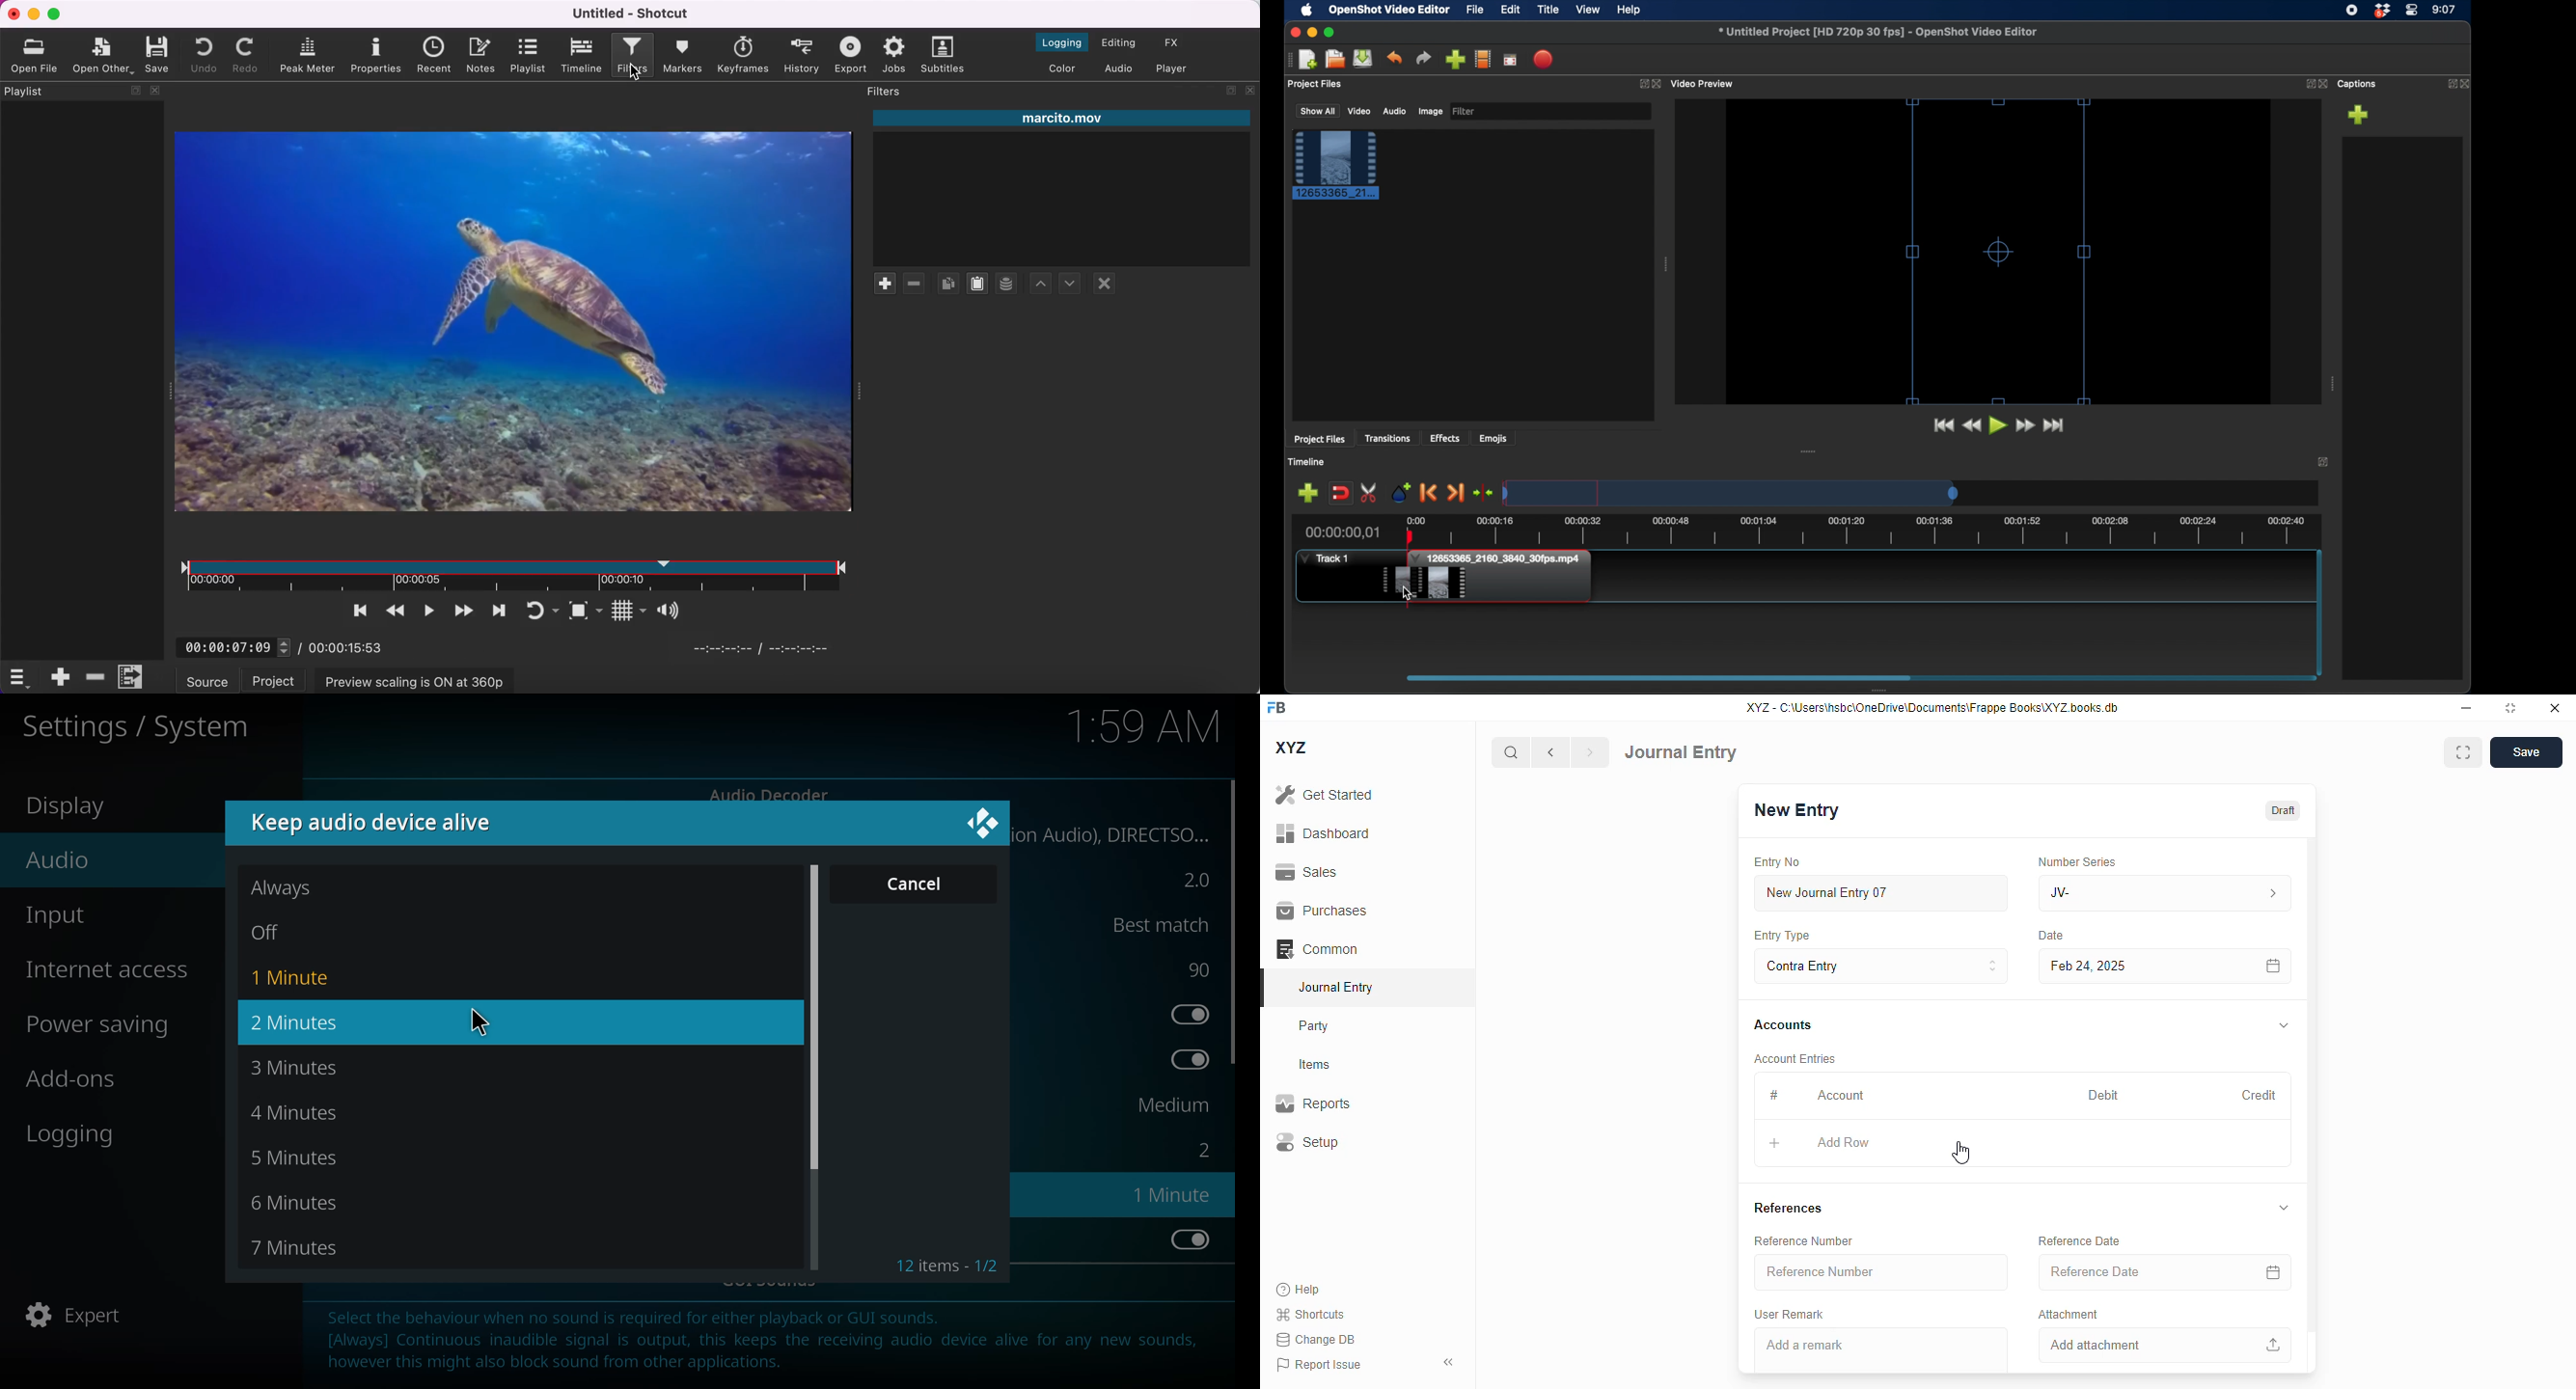 The height and width of the screenshot is (1400, 2576). Describe the element at coordinates (1065, 196) in the screenshot. I see `clip filter` at that location.